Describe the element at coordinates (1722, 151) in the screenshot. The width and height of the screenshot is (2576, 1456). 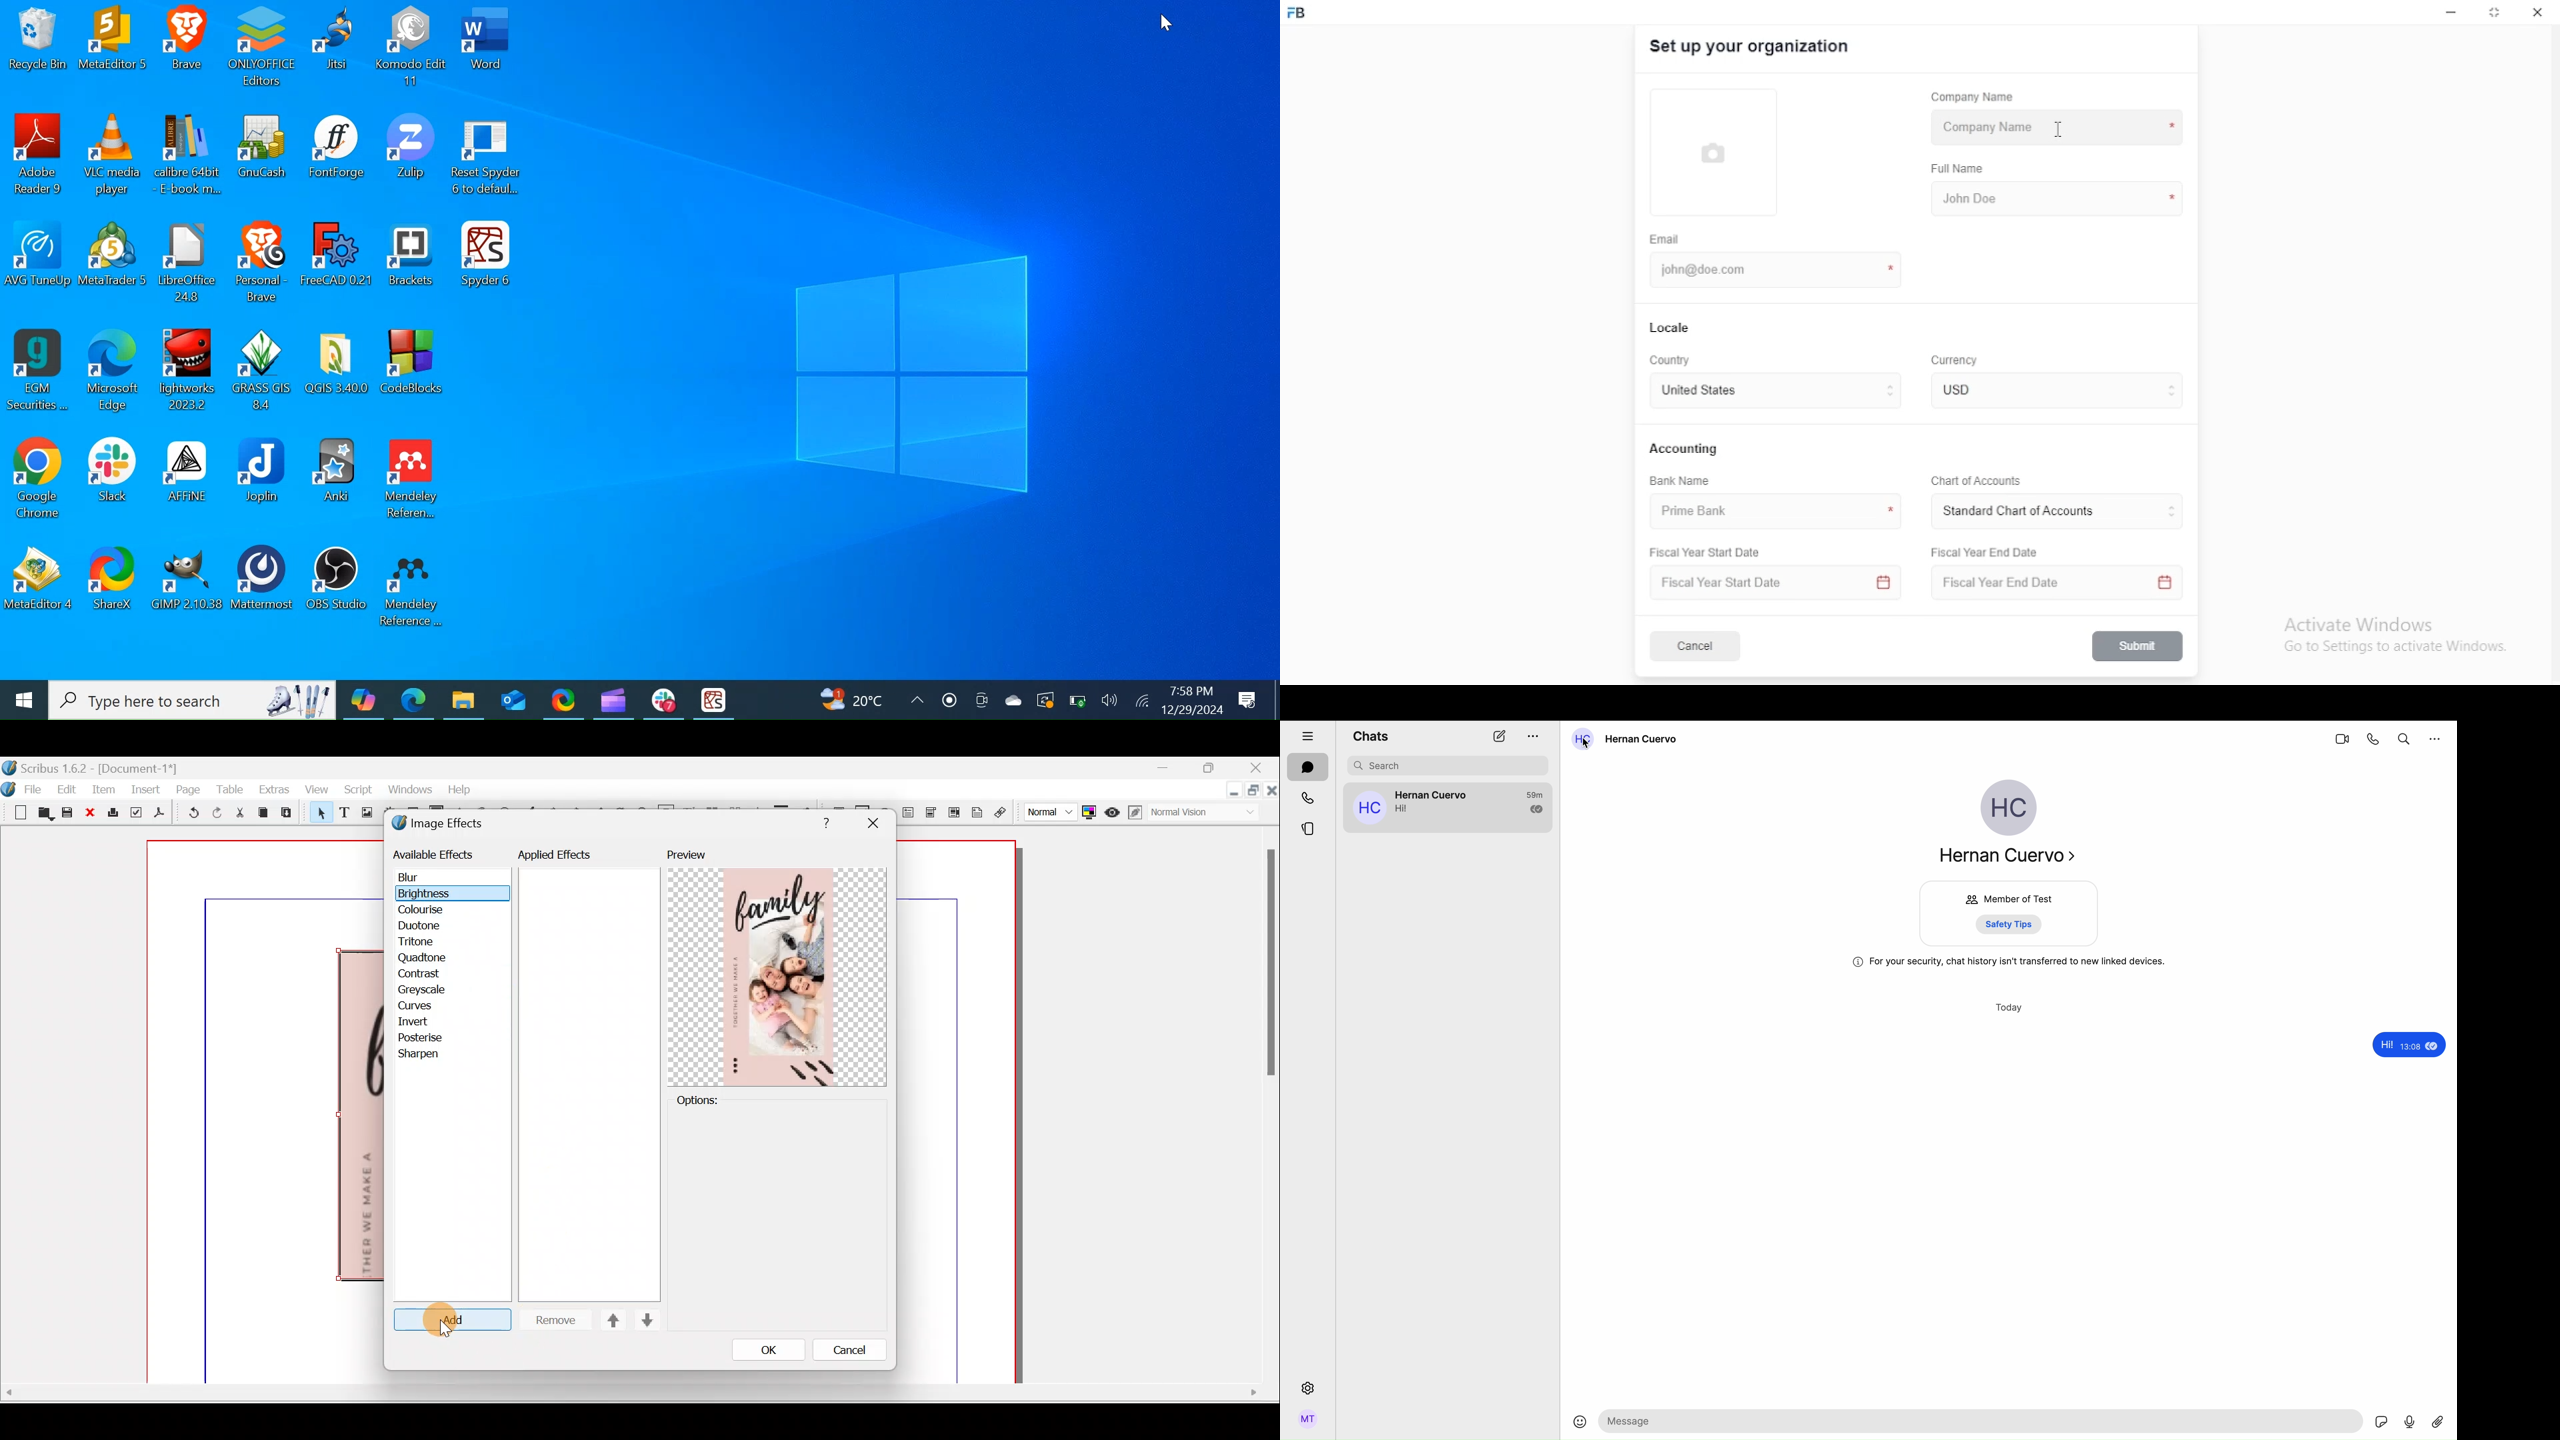
I see `logo tumbnail` at that location.